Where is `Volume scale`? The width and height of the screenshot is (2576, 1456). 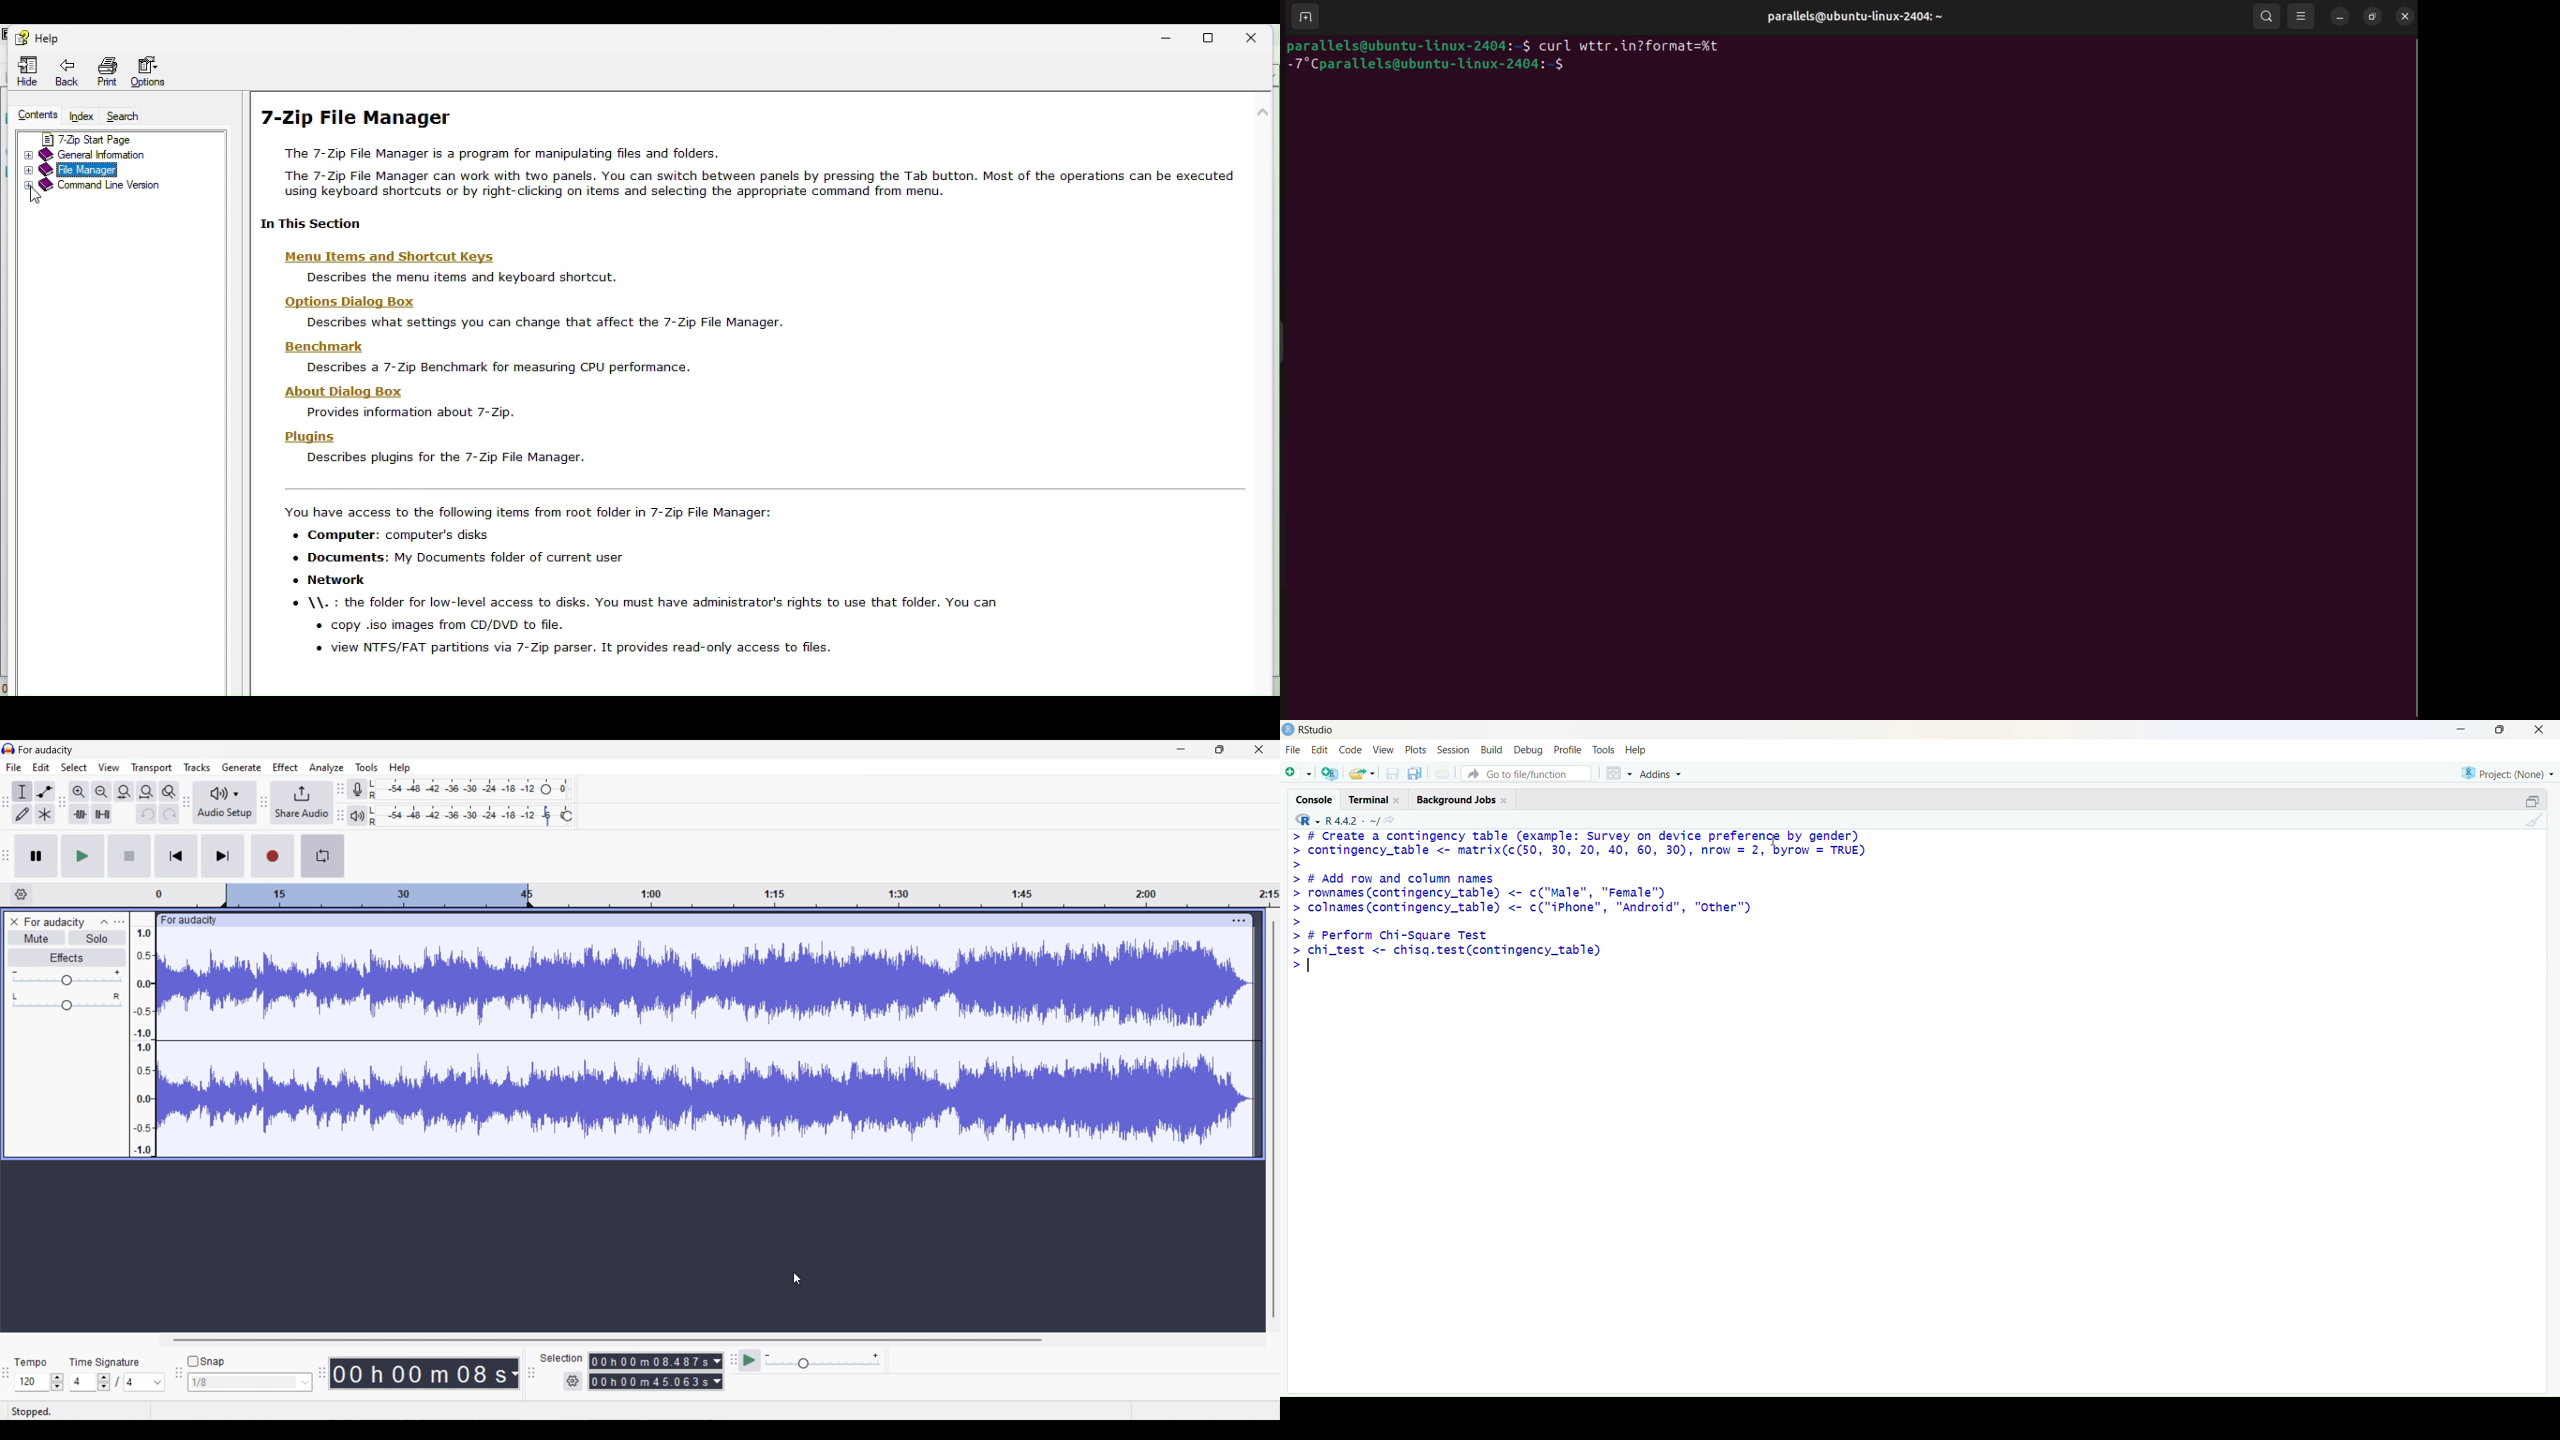 Volume scale is located at coordinates (67, 977).